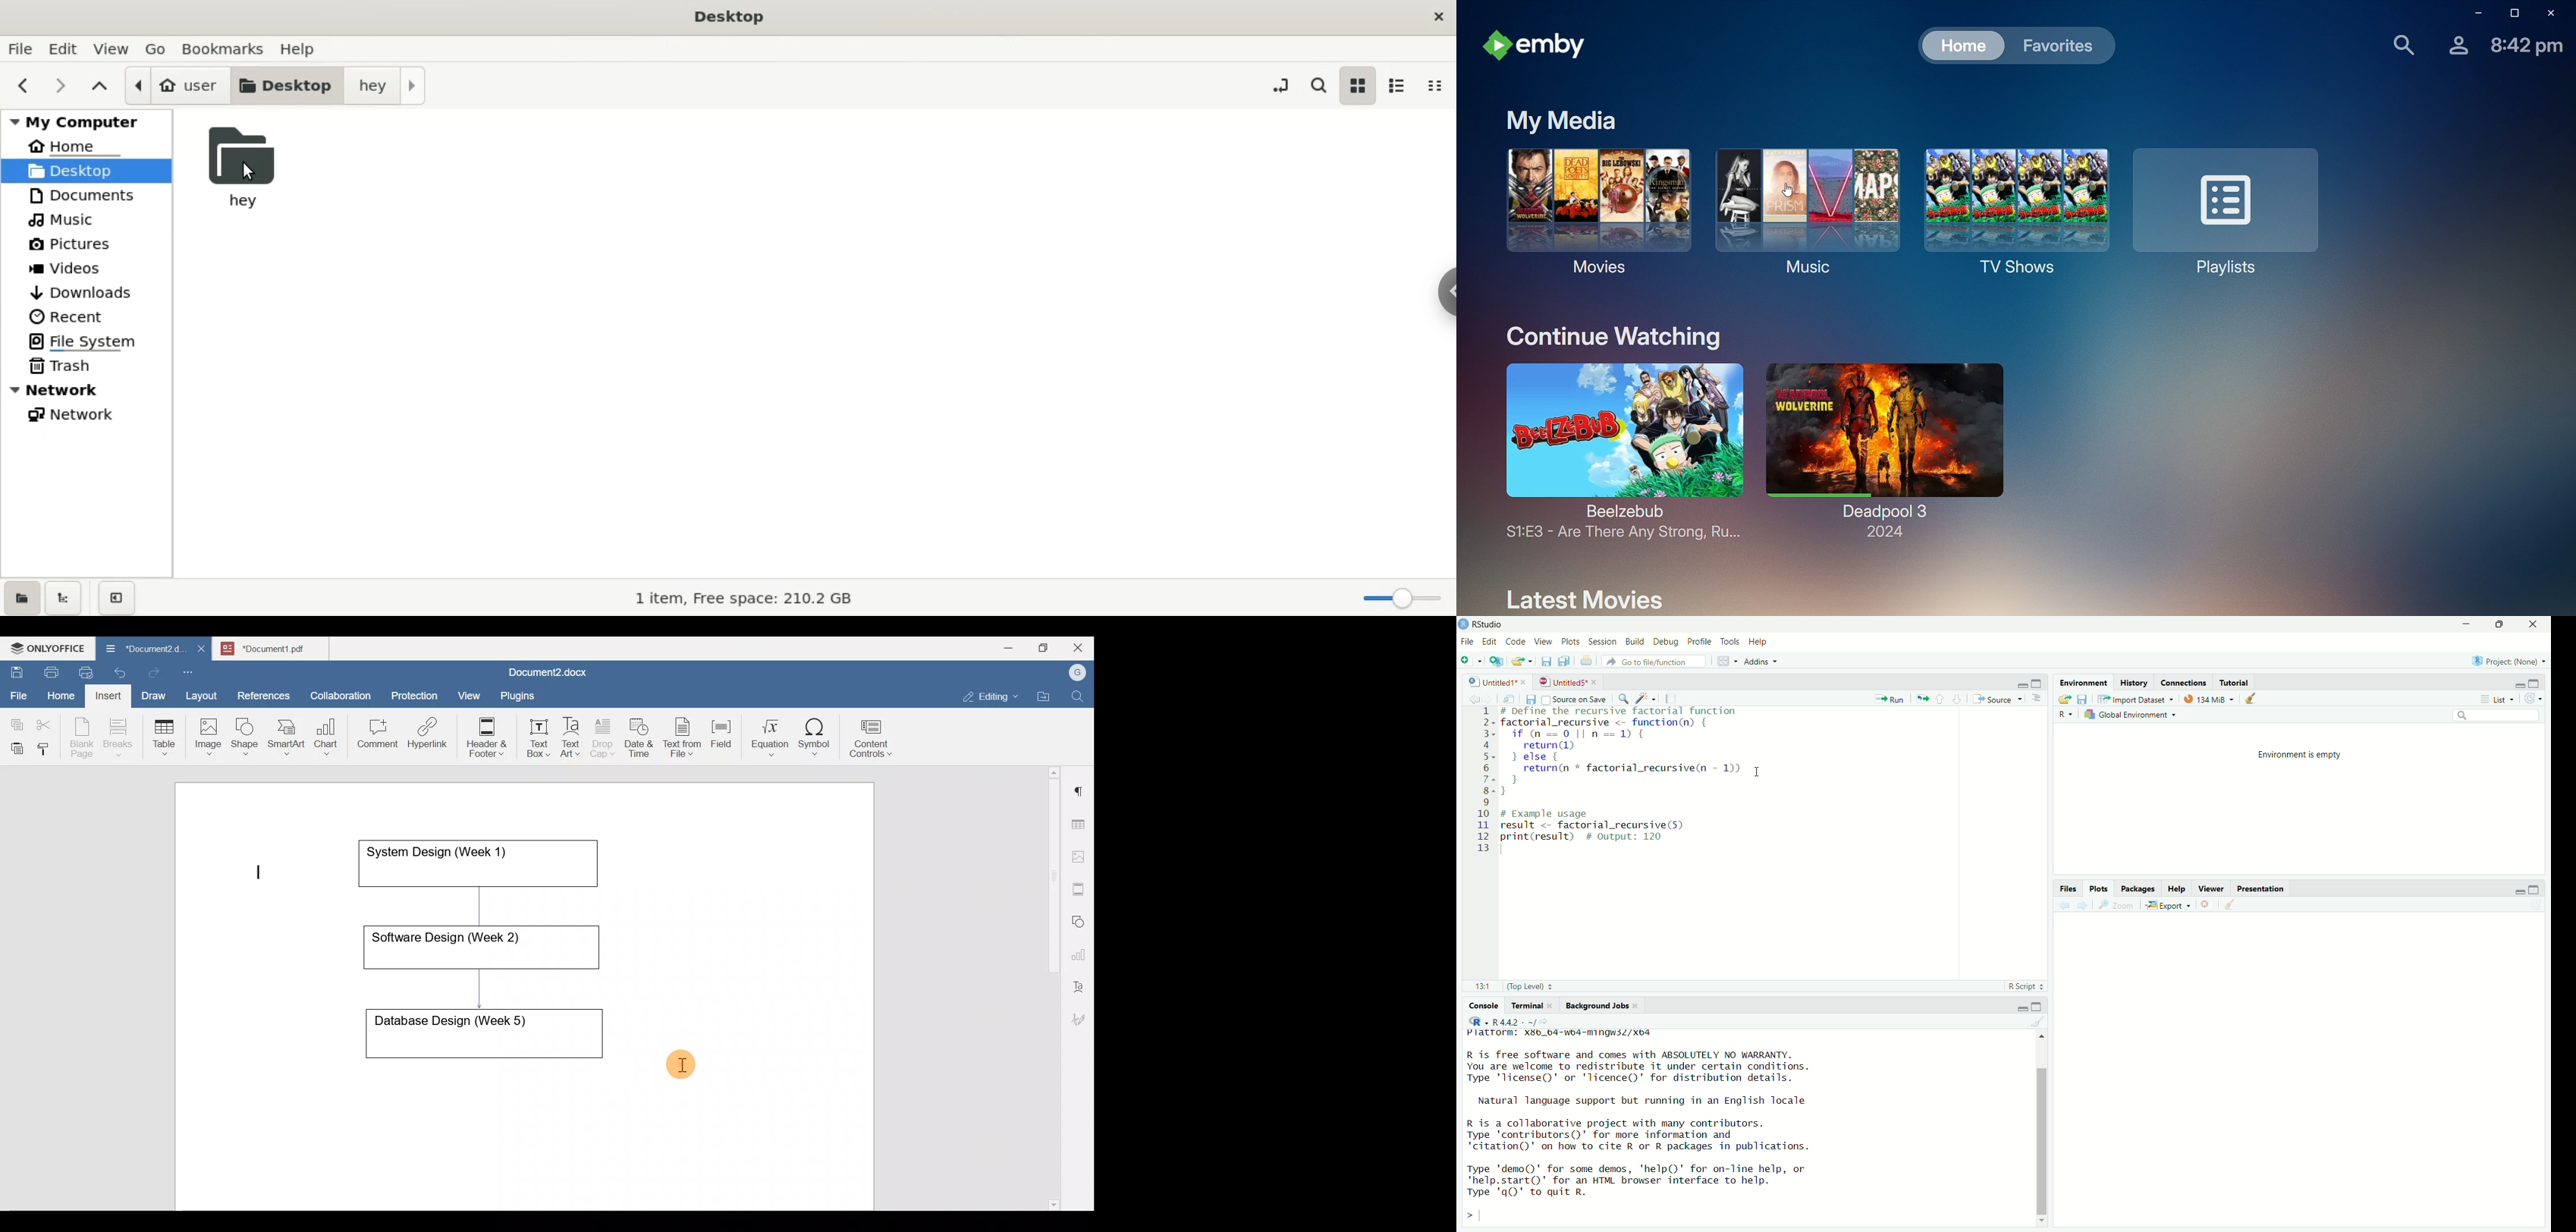 This screenshot has height=1232, width=2576. What do you see at coordinates (1942, 698) in the screenshot?
I see `Go to previous section/chunk (Ctrl + PgUp)` at bounding box center [1942, 698].